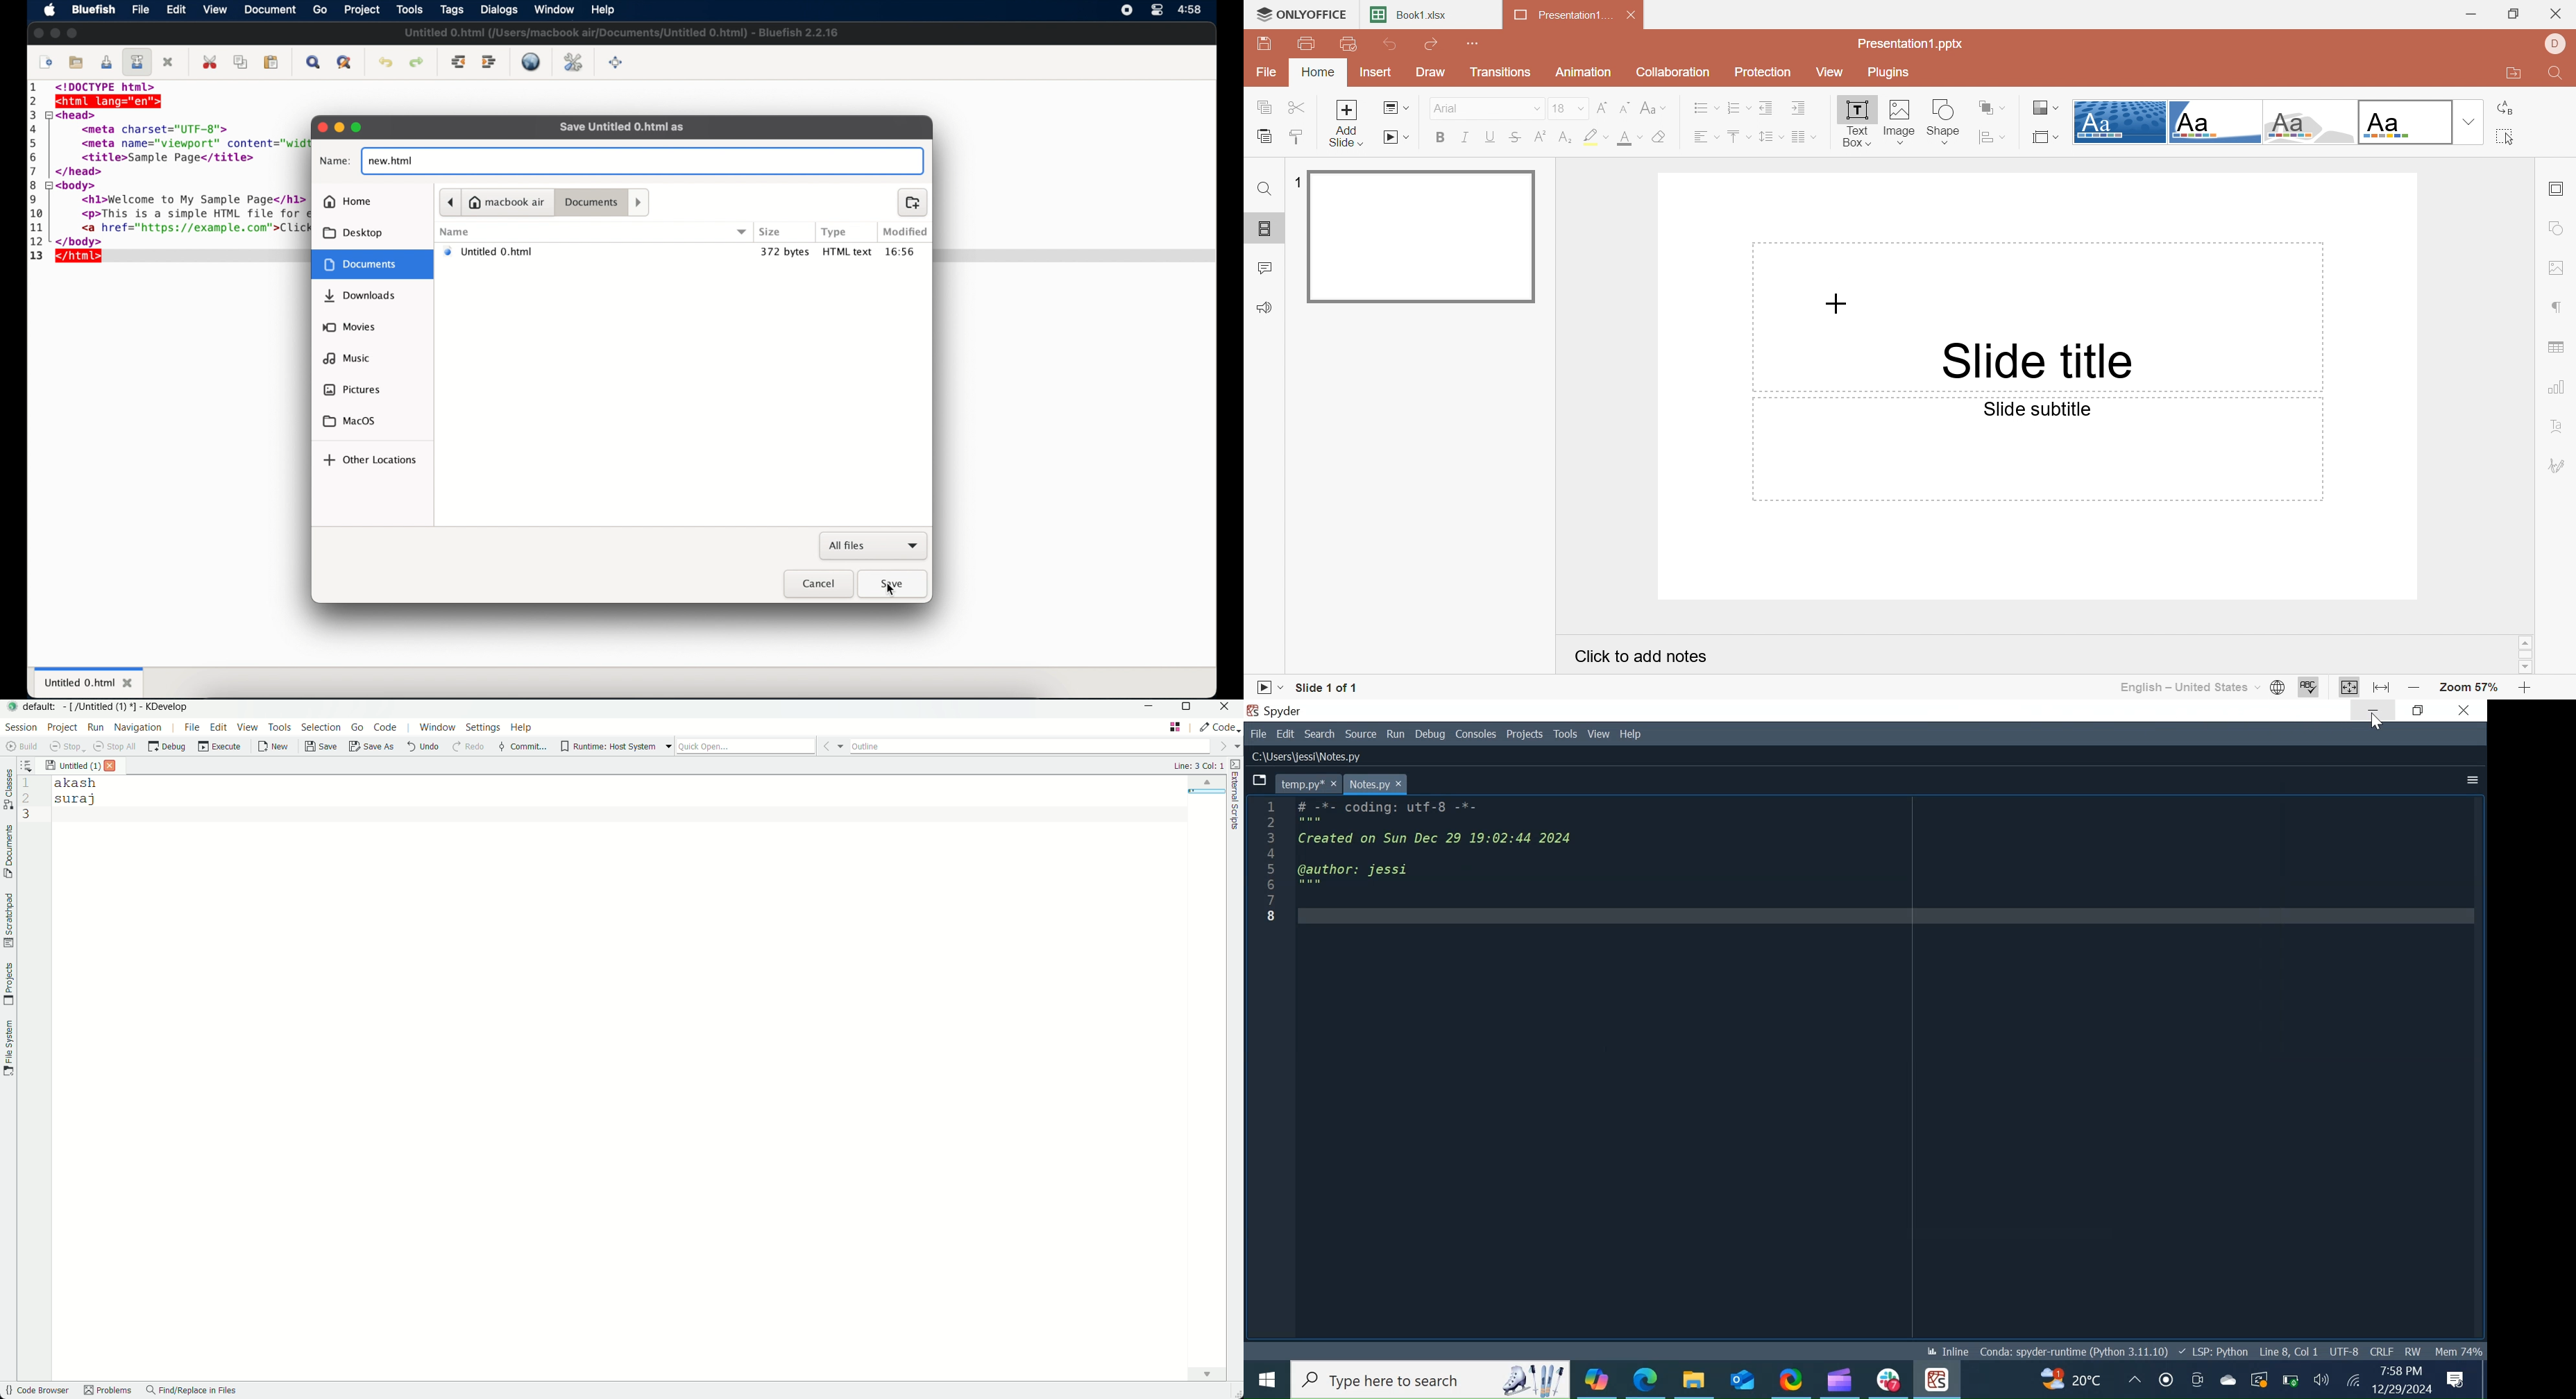 This screenshot has width=2576, height=1400. I want to click on Notes.py, so click(1375, 782).